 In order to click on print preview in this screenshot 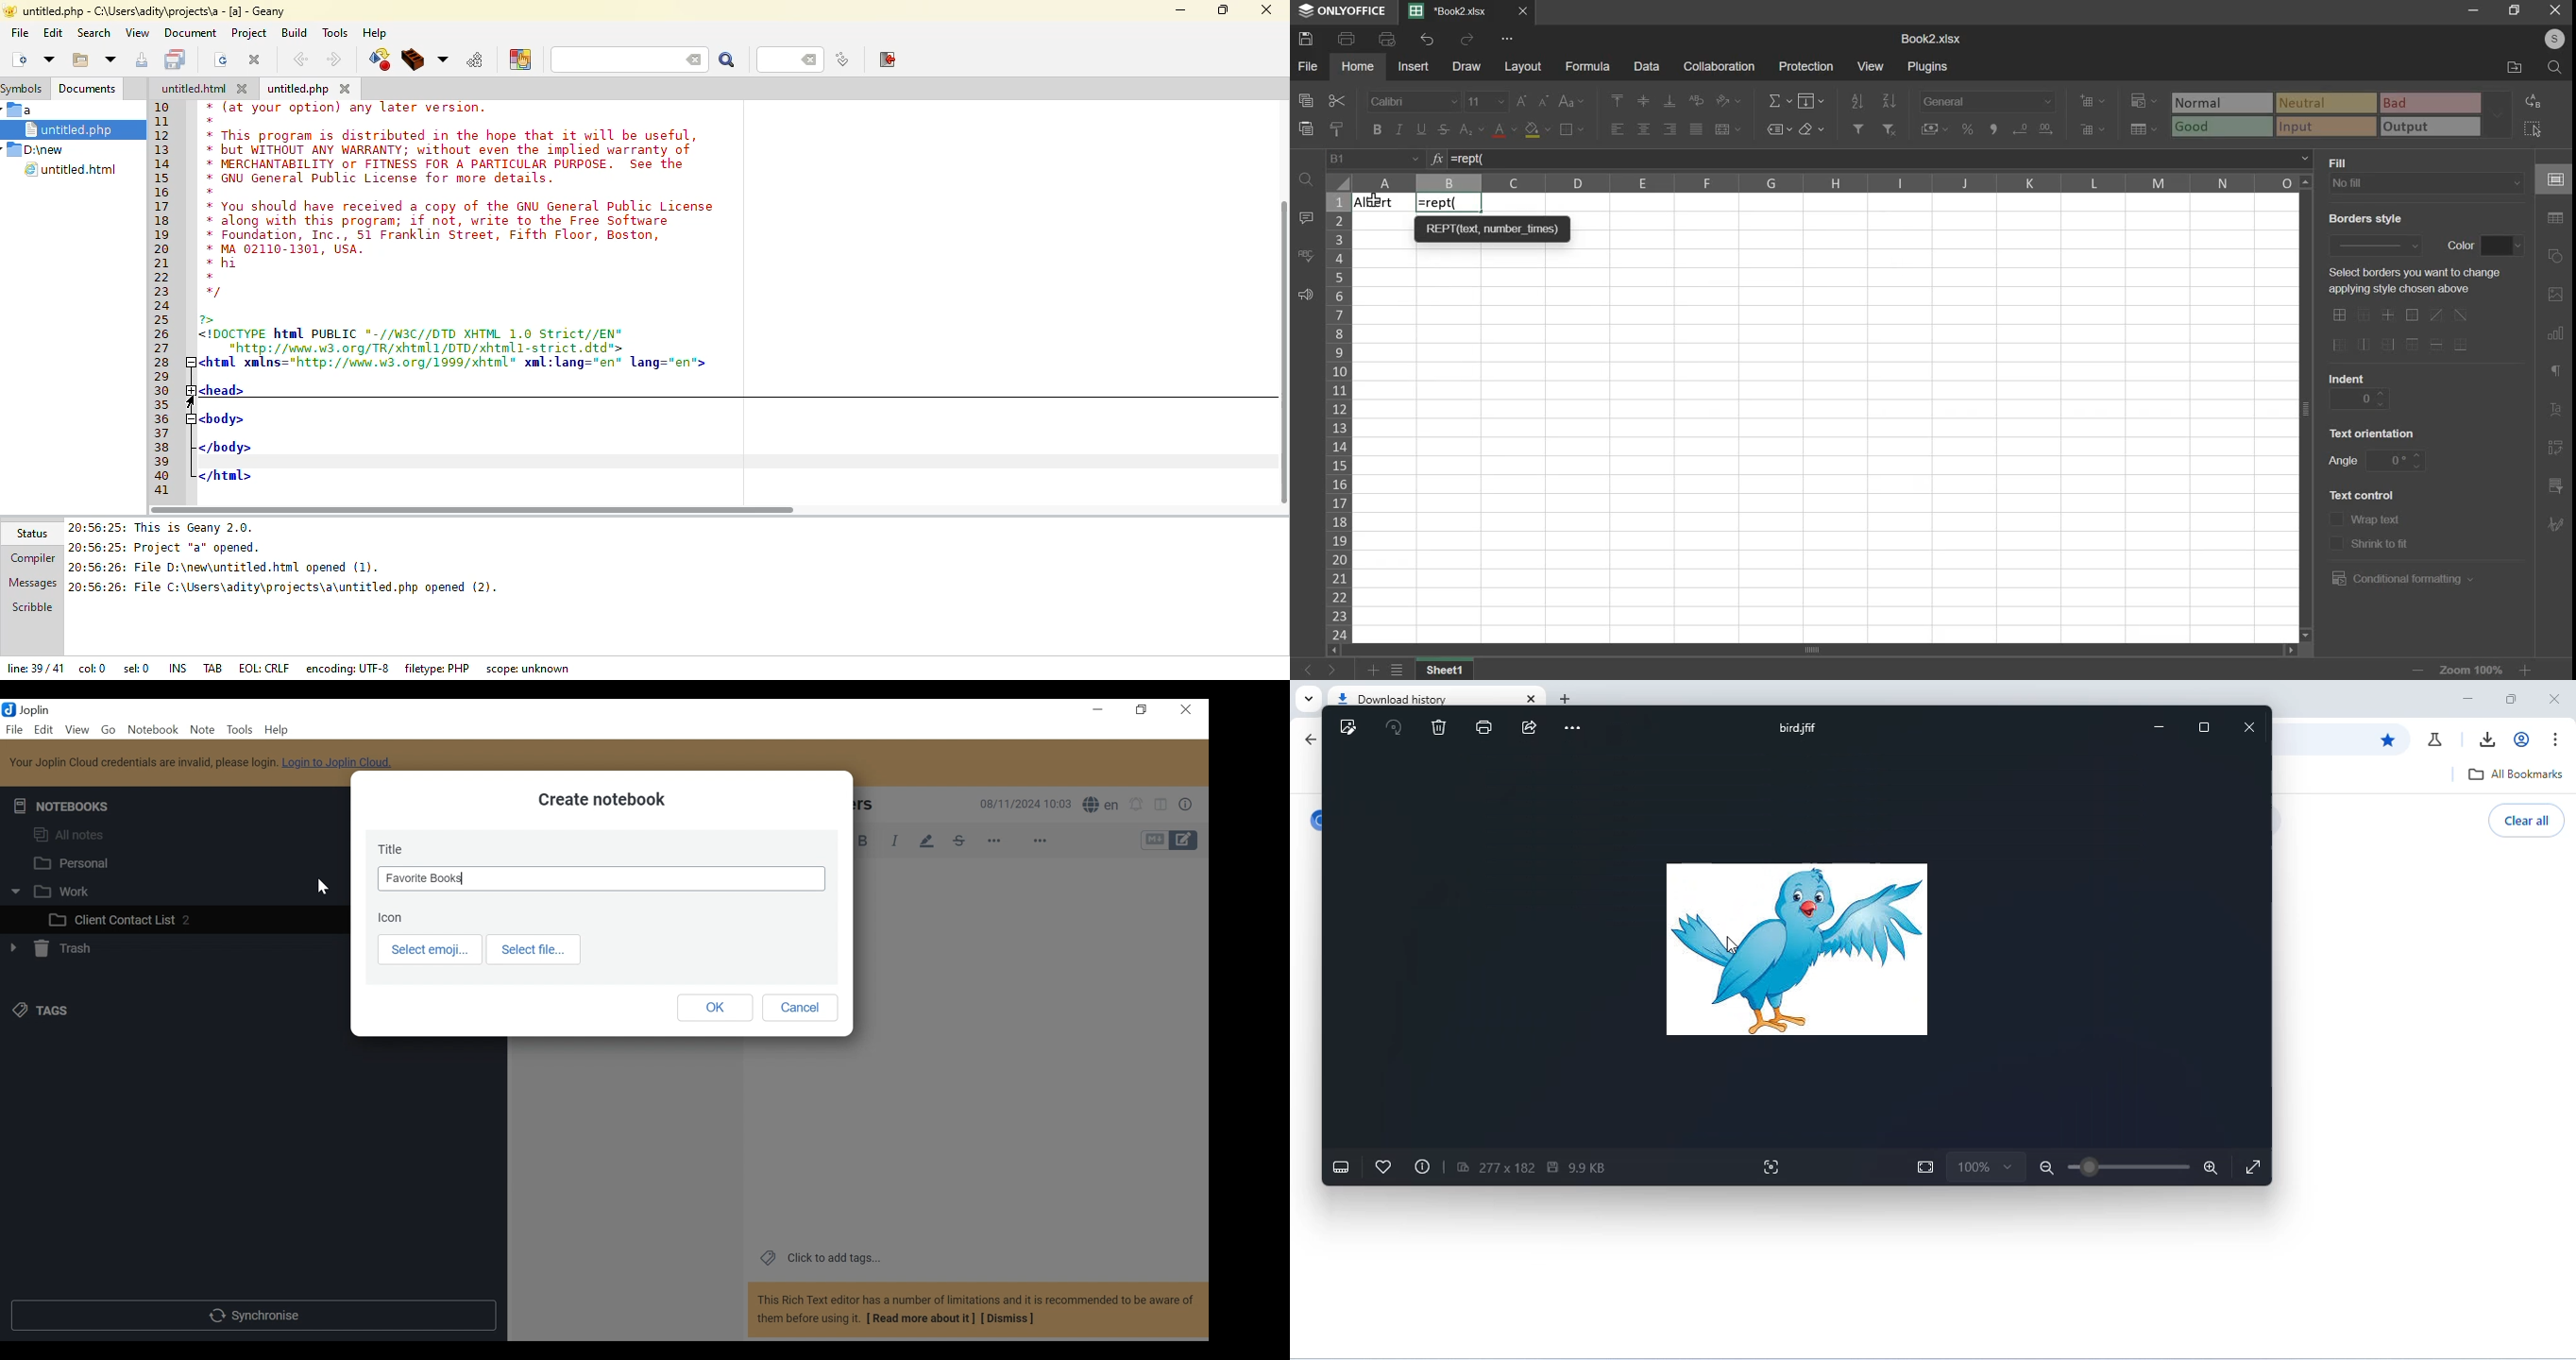, I will do `click(1388, 38)`.